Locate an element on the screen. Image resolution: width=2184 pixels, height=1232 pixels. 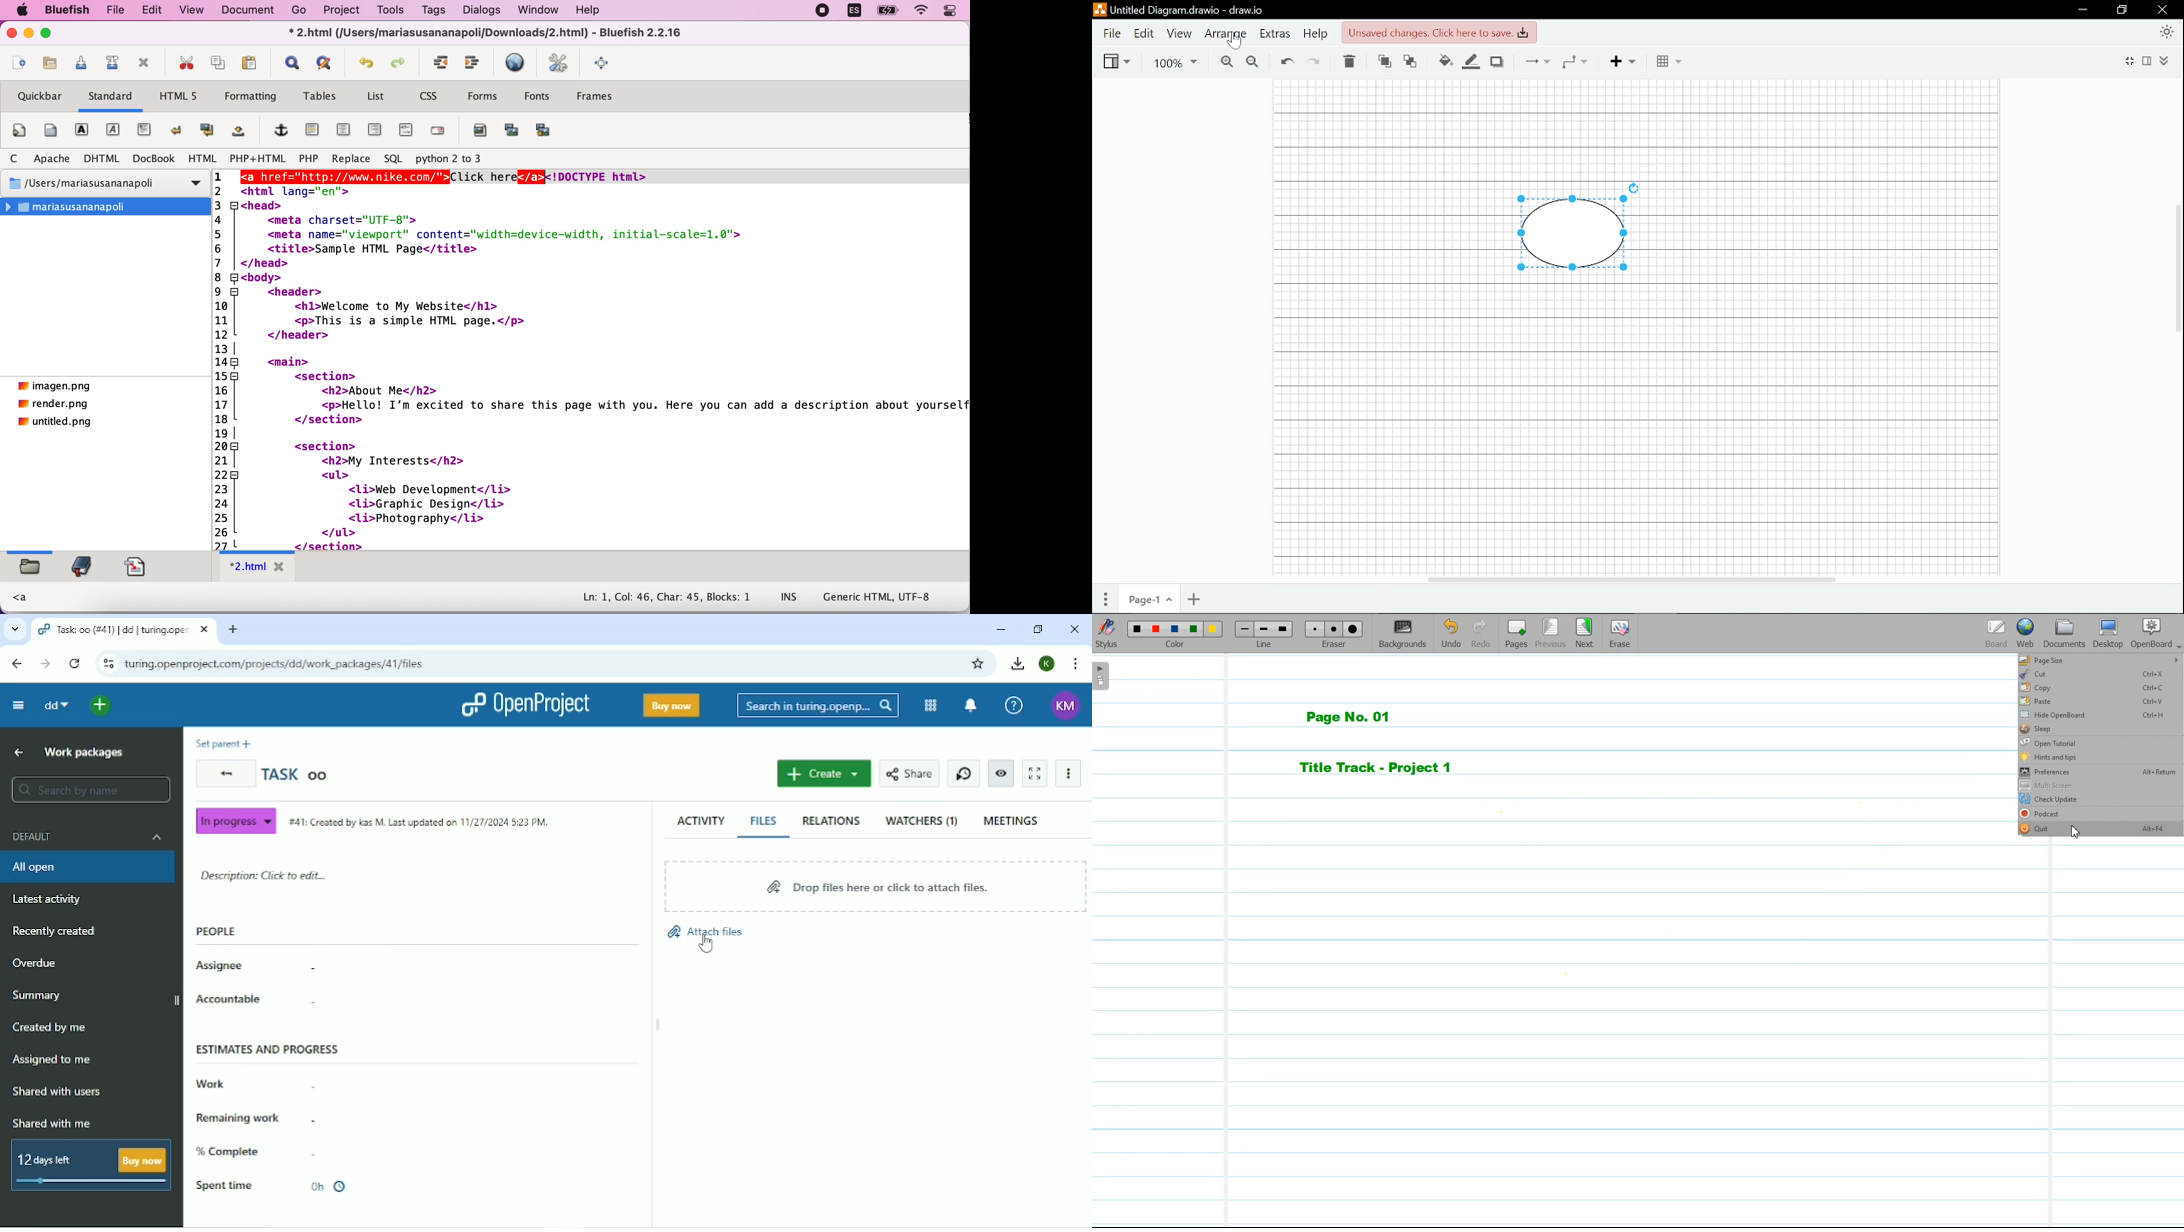
Share is located at coordinates (909, 773).